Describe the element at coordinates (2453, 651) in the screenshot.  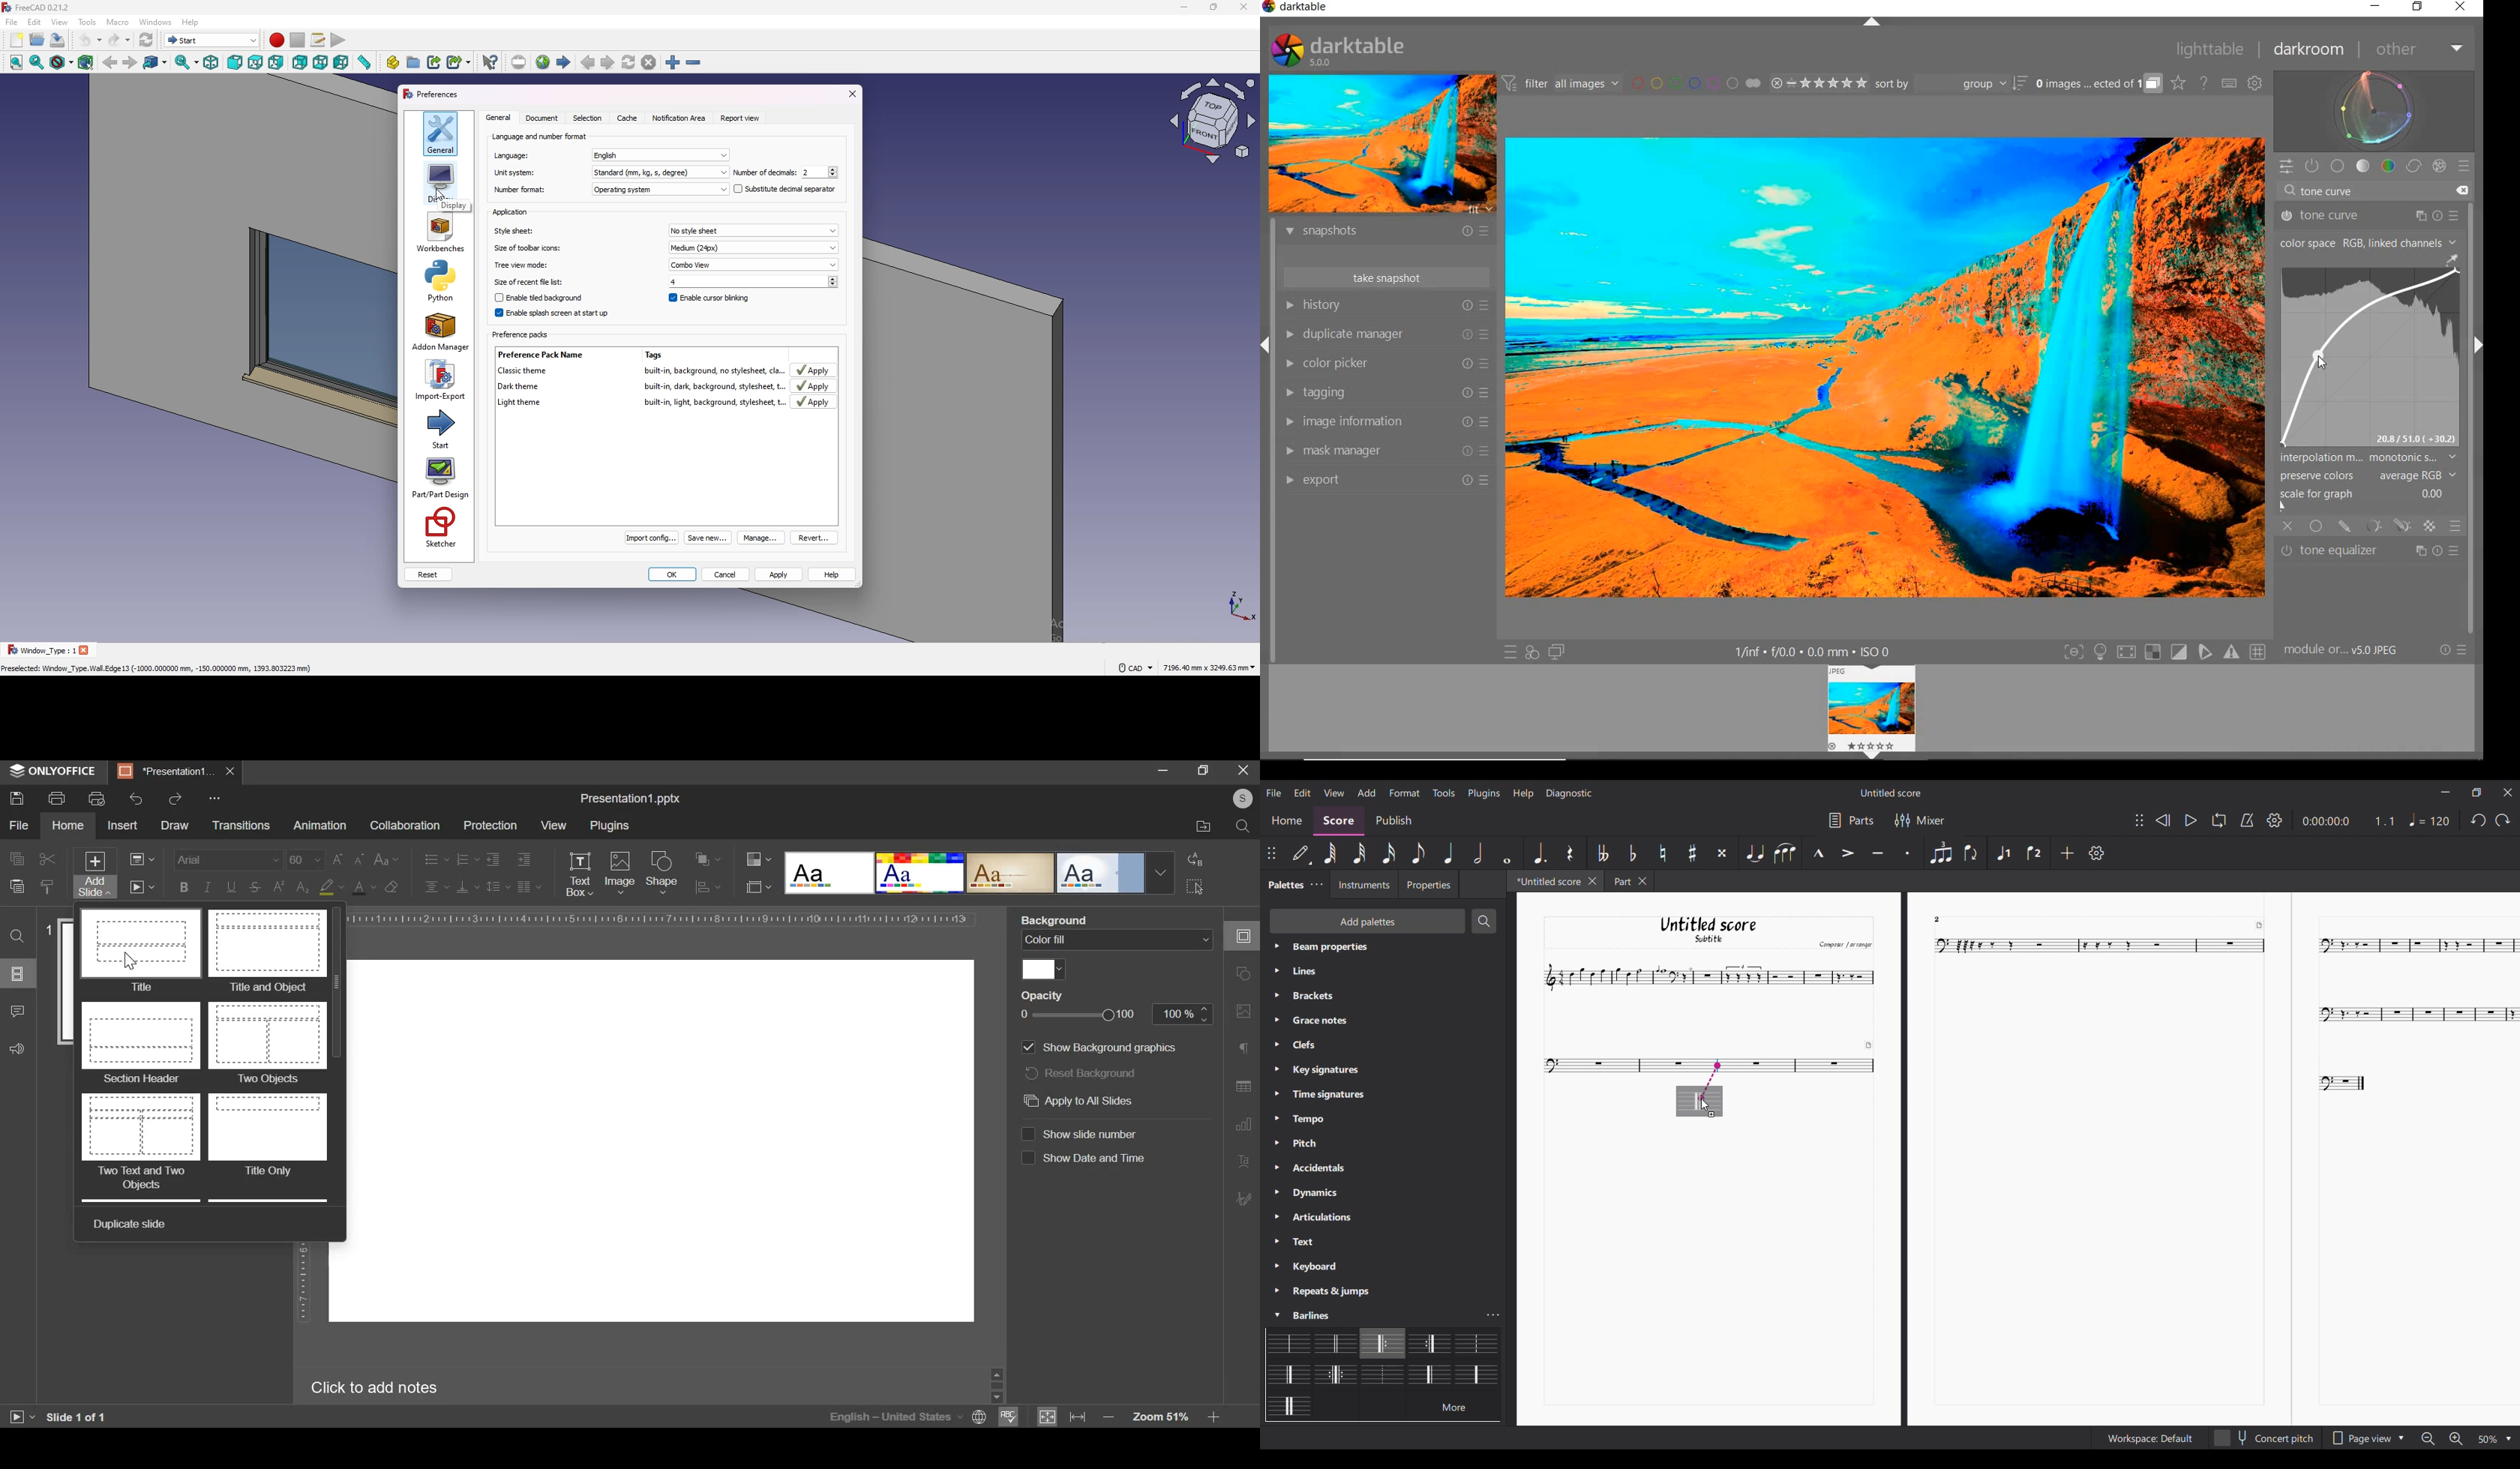
I see `RESET OR PRESETS & PREFERENCES` at that location.